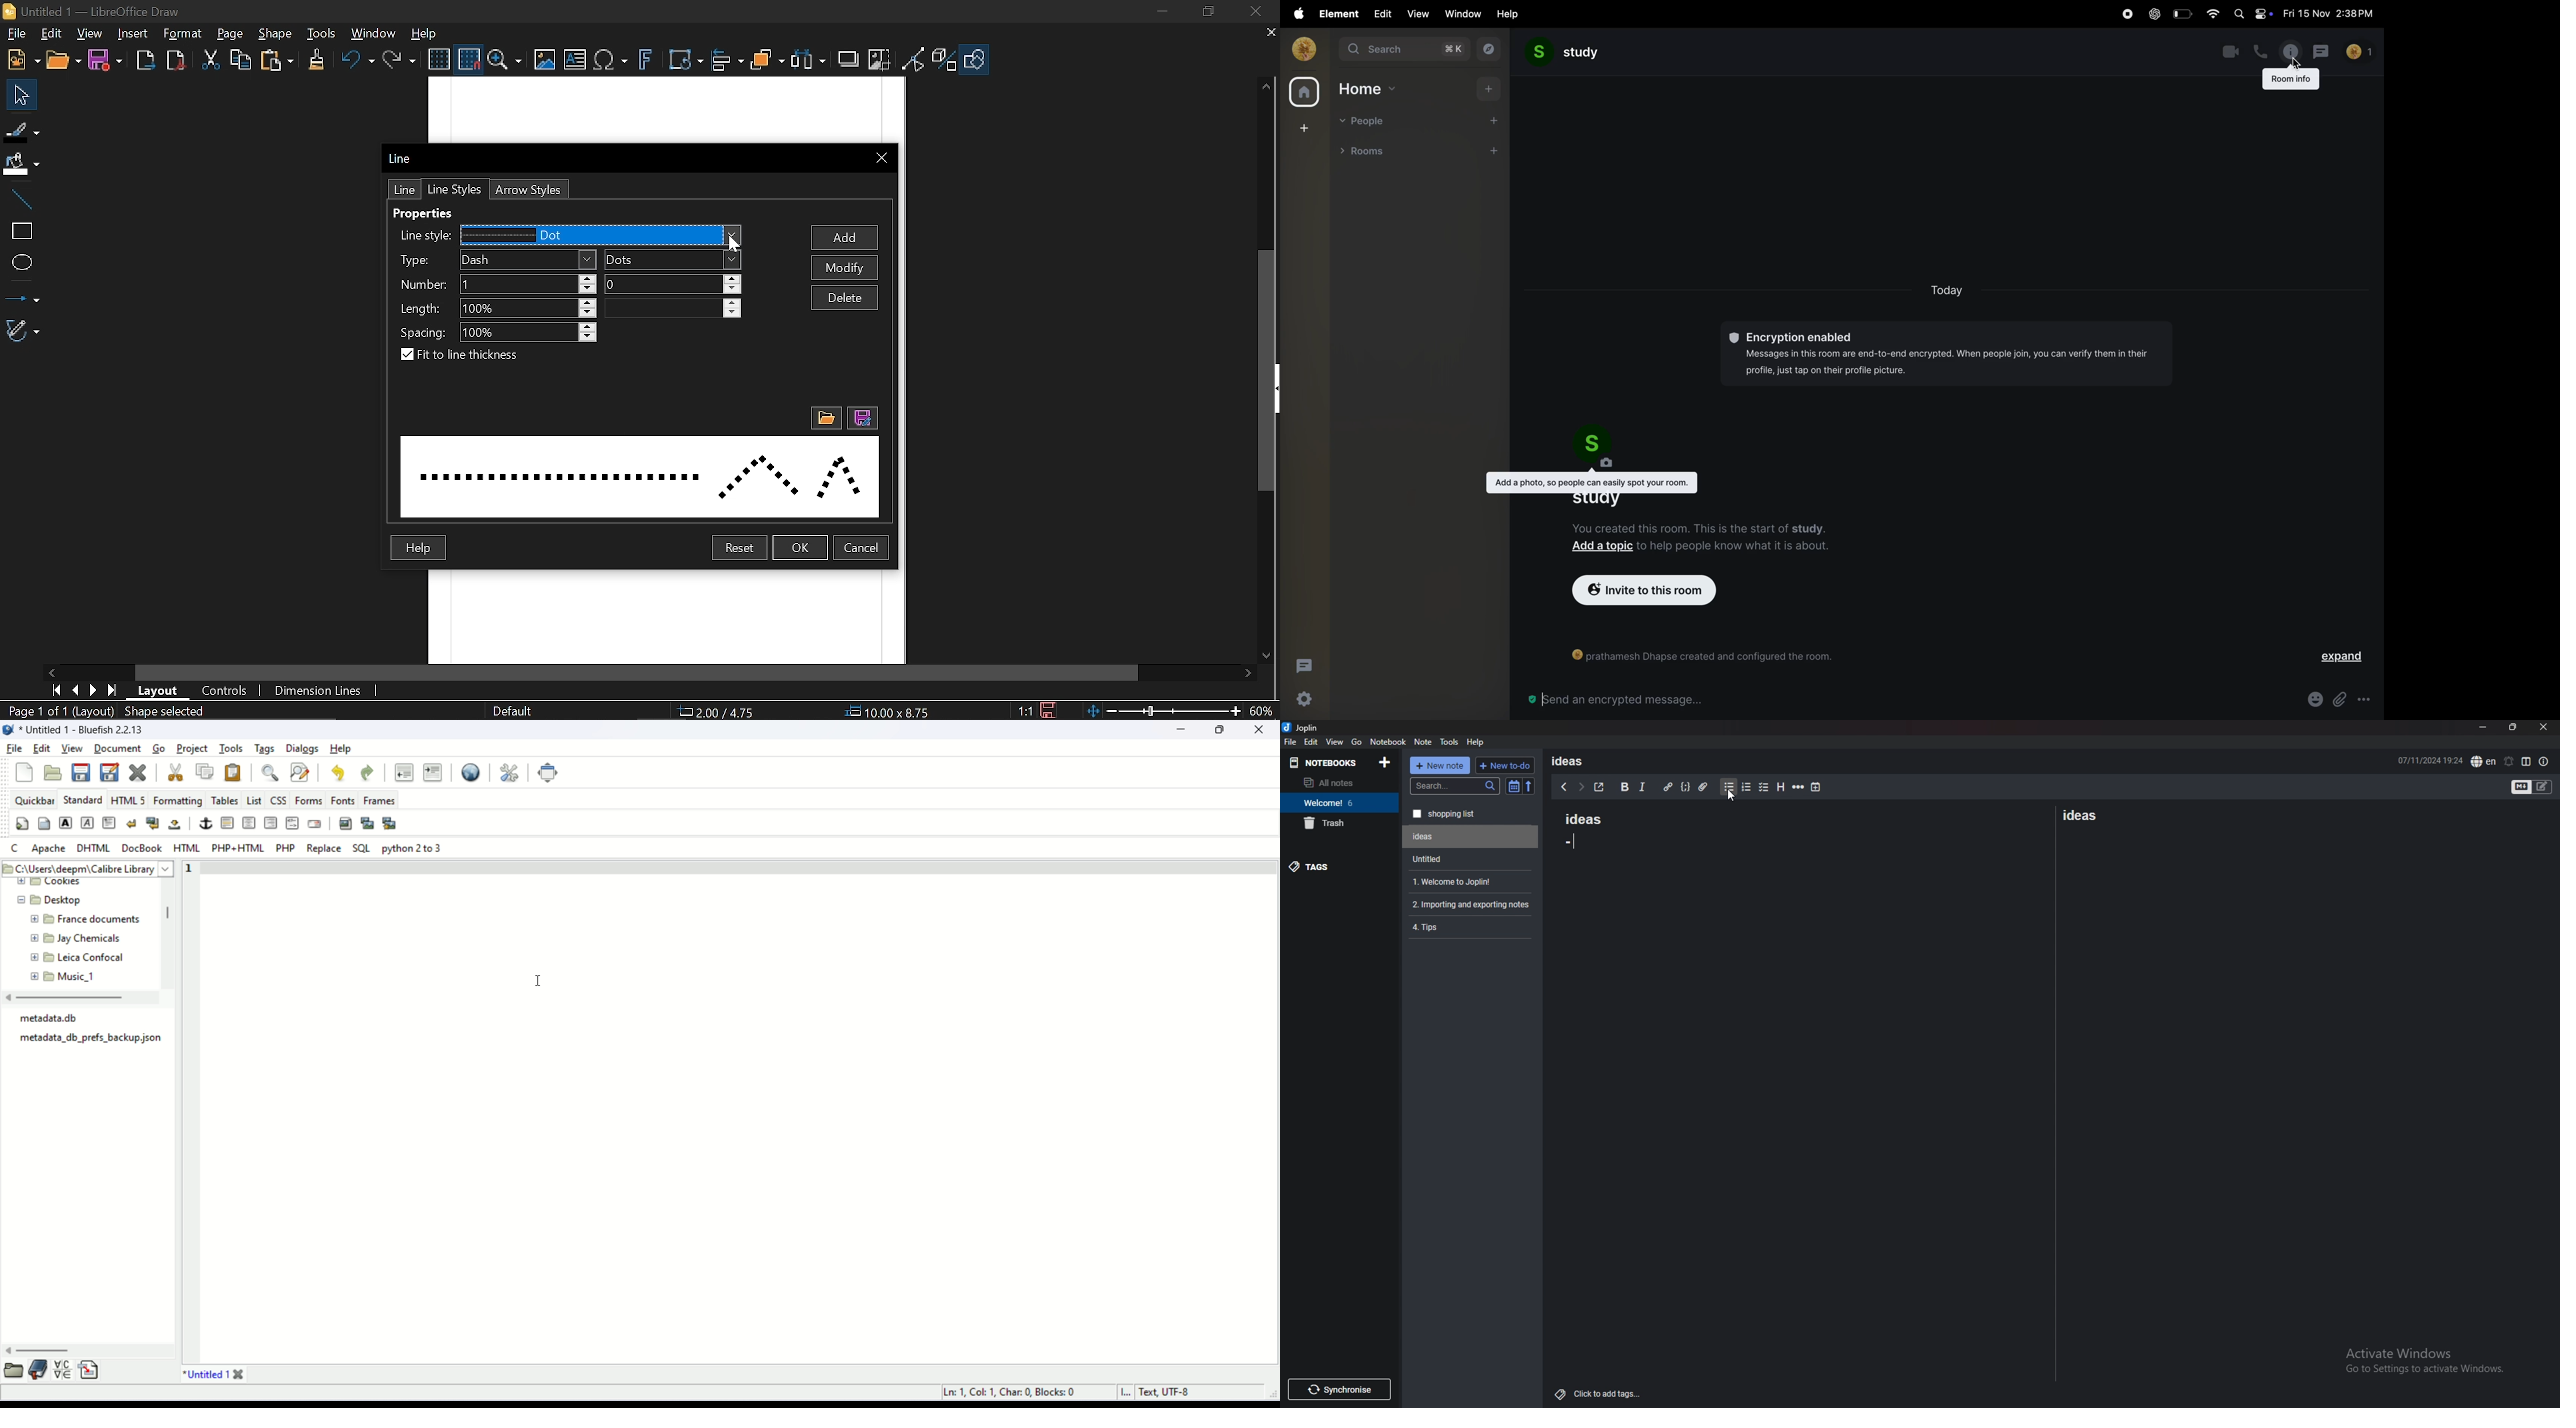 Image resolution: width=2576 pixels, height=1428 pixels. I want to click on Move down, so click(1270, 658).